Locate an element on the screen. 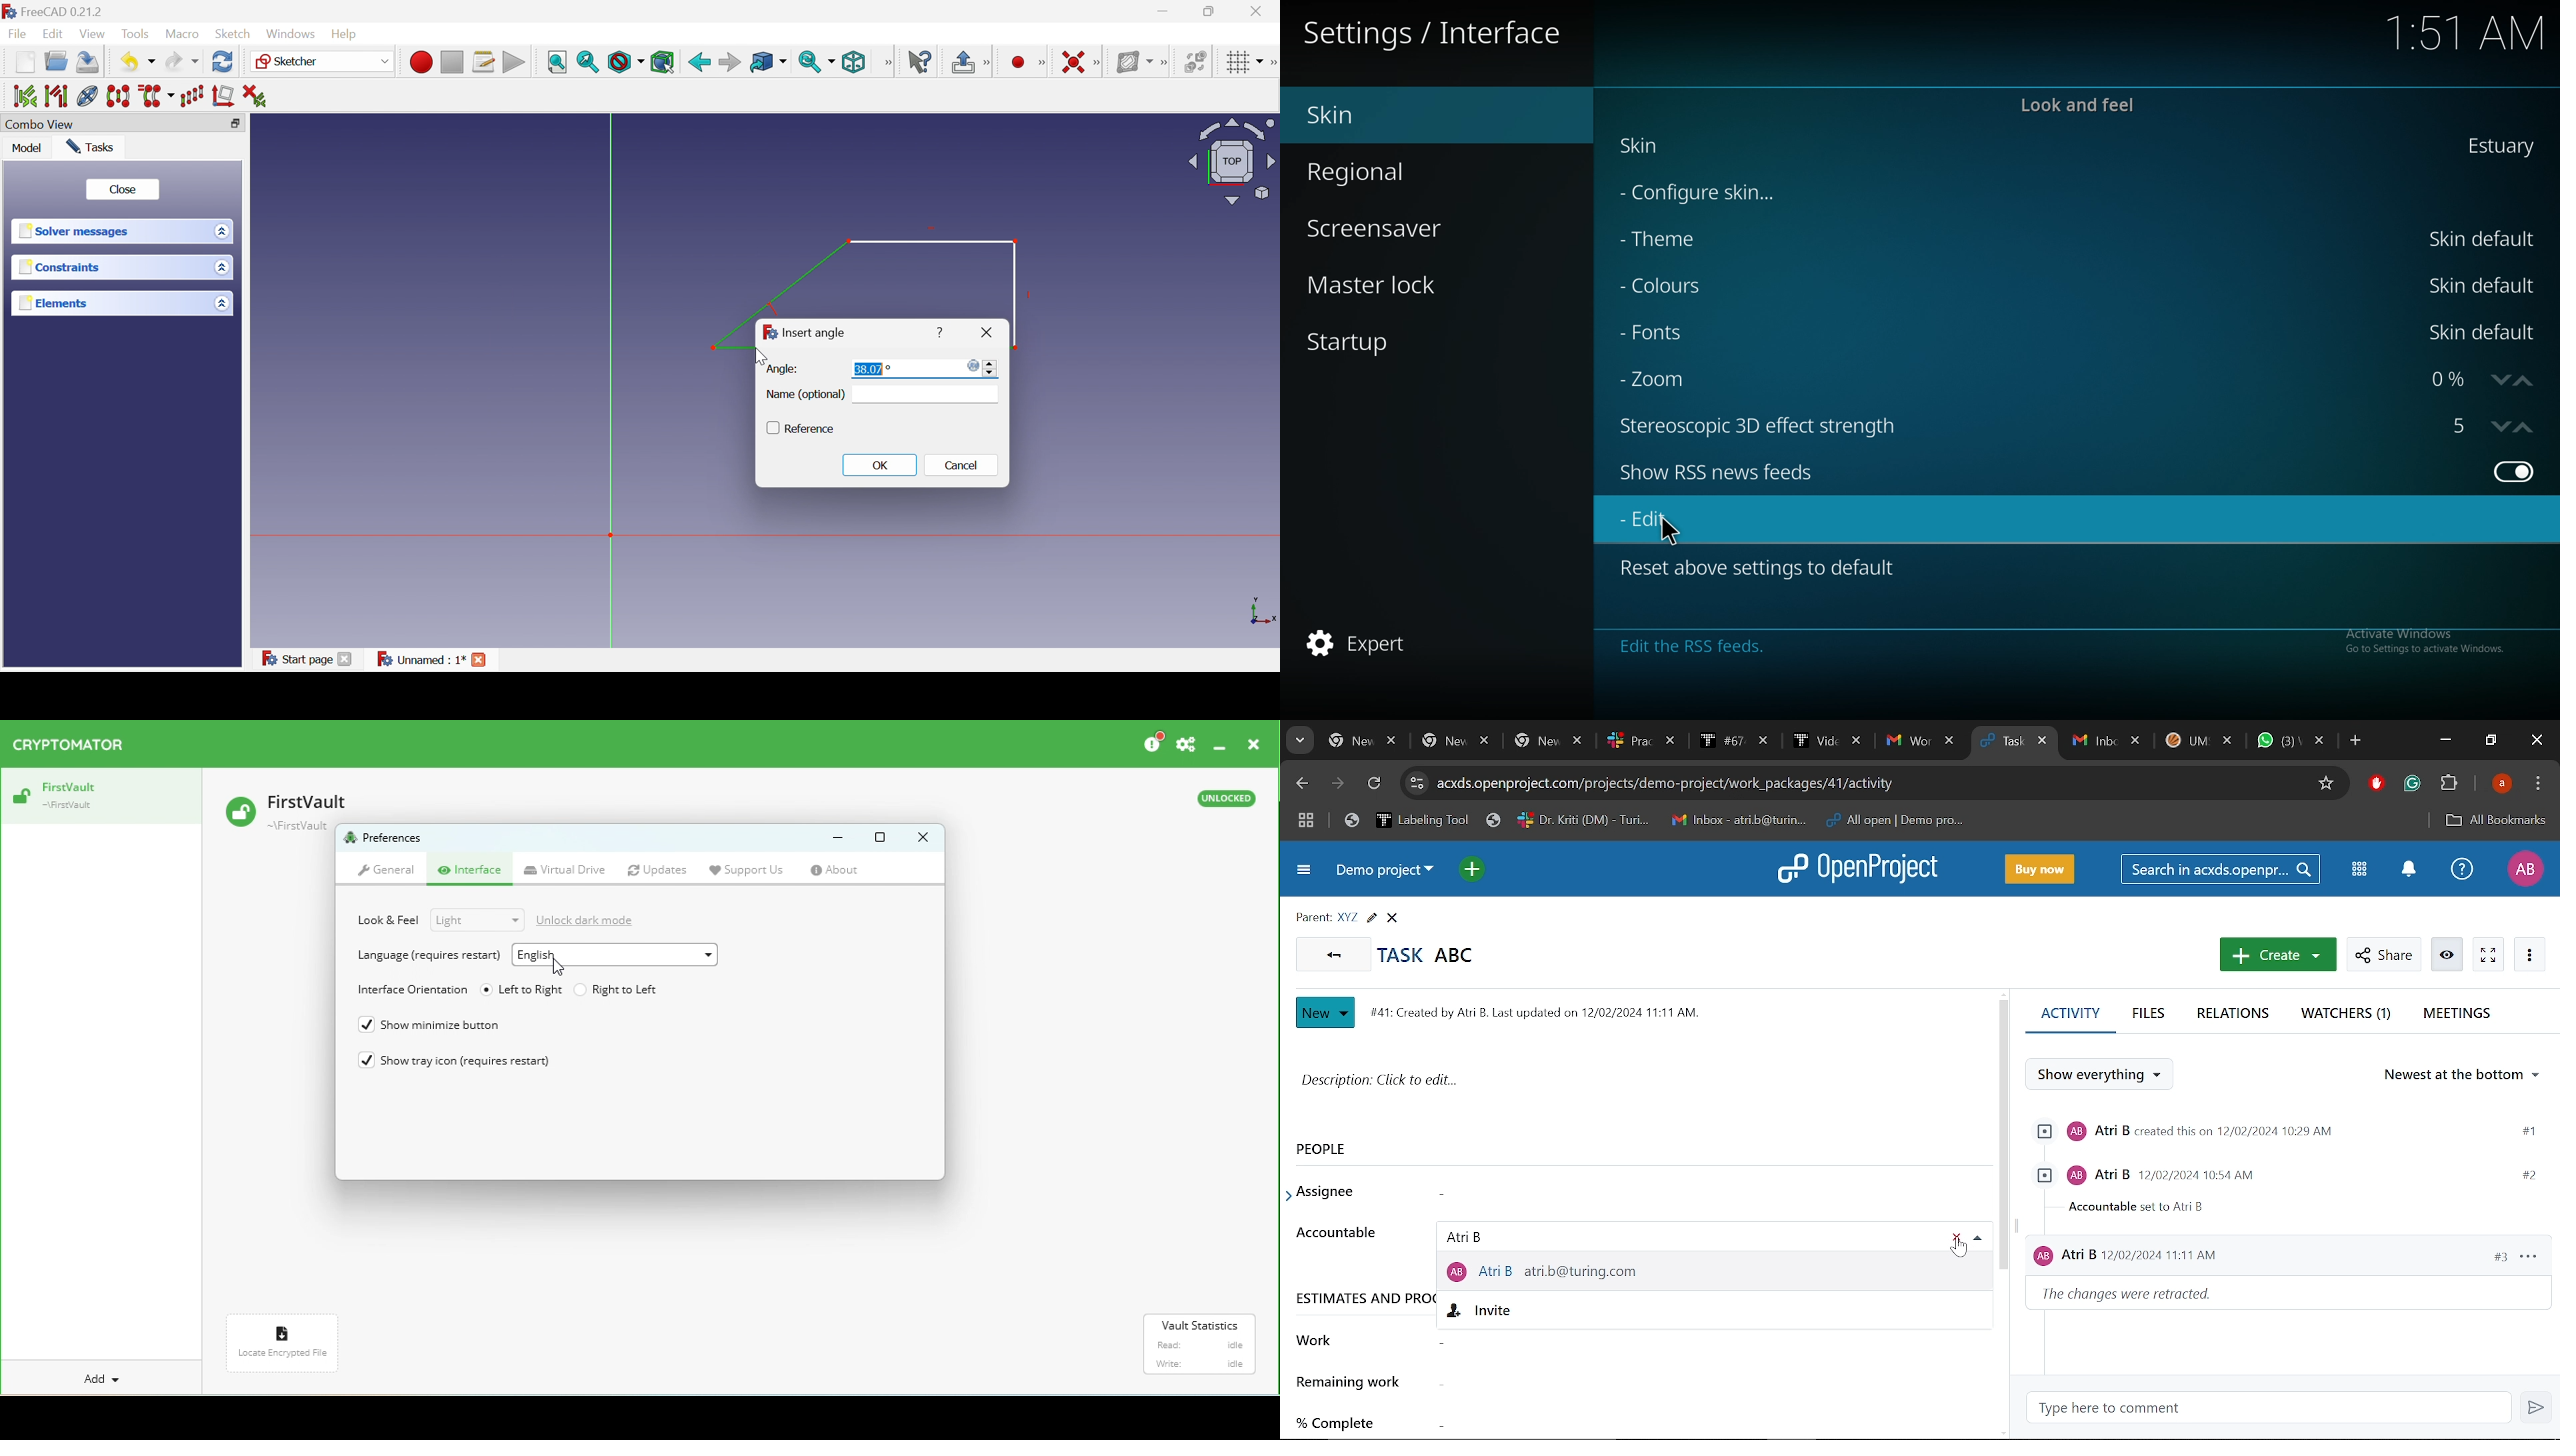 Image resolution: width=2576 pixels, height=1456 pixels. reset to default is located at coordinates (1765, 567).